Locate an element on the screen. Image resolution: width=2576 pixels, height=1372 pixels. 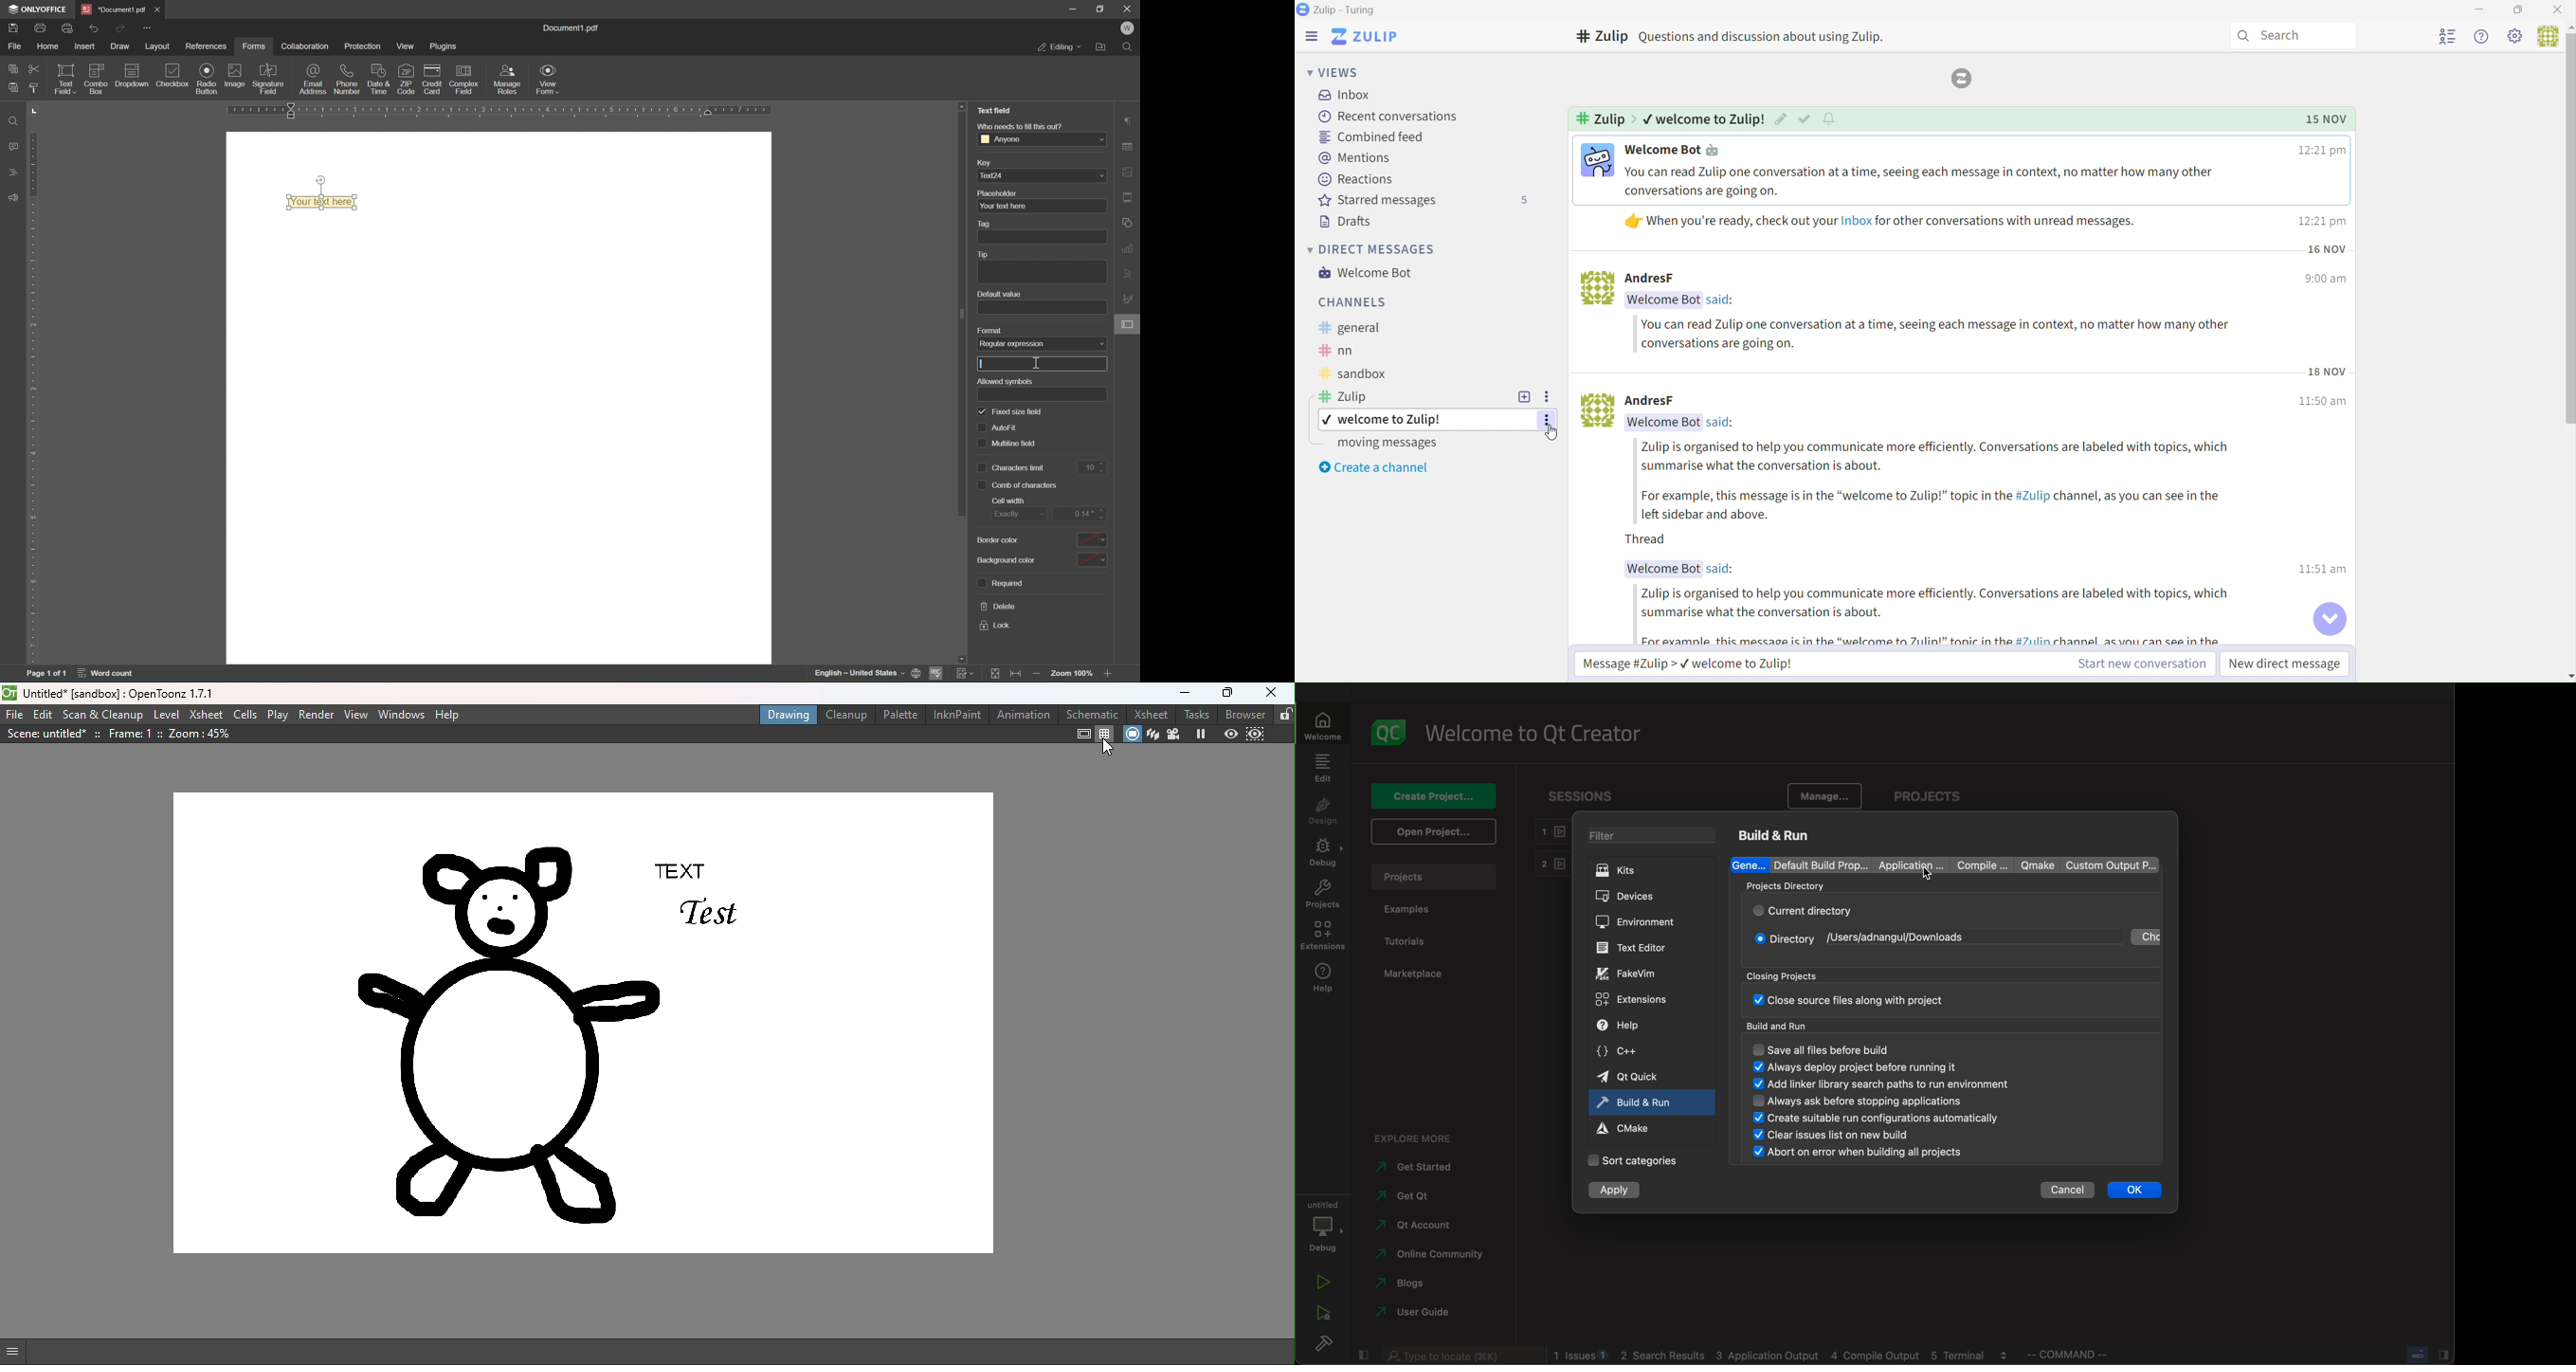
required is located at coordinates (999, 584).